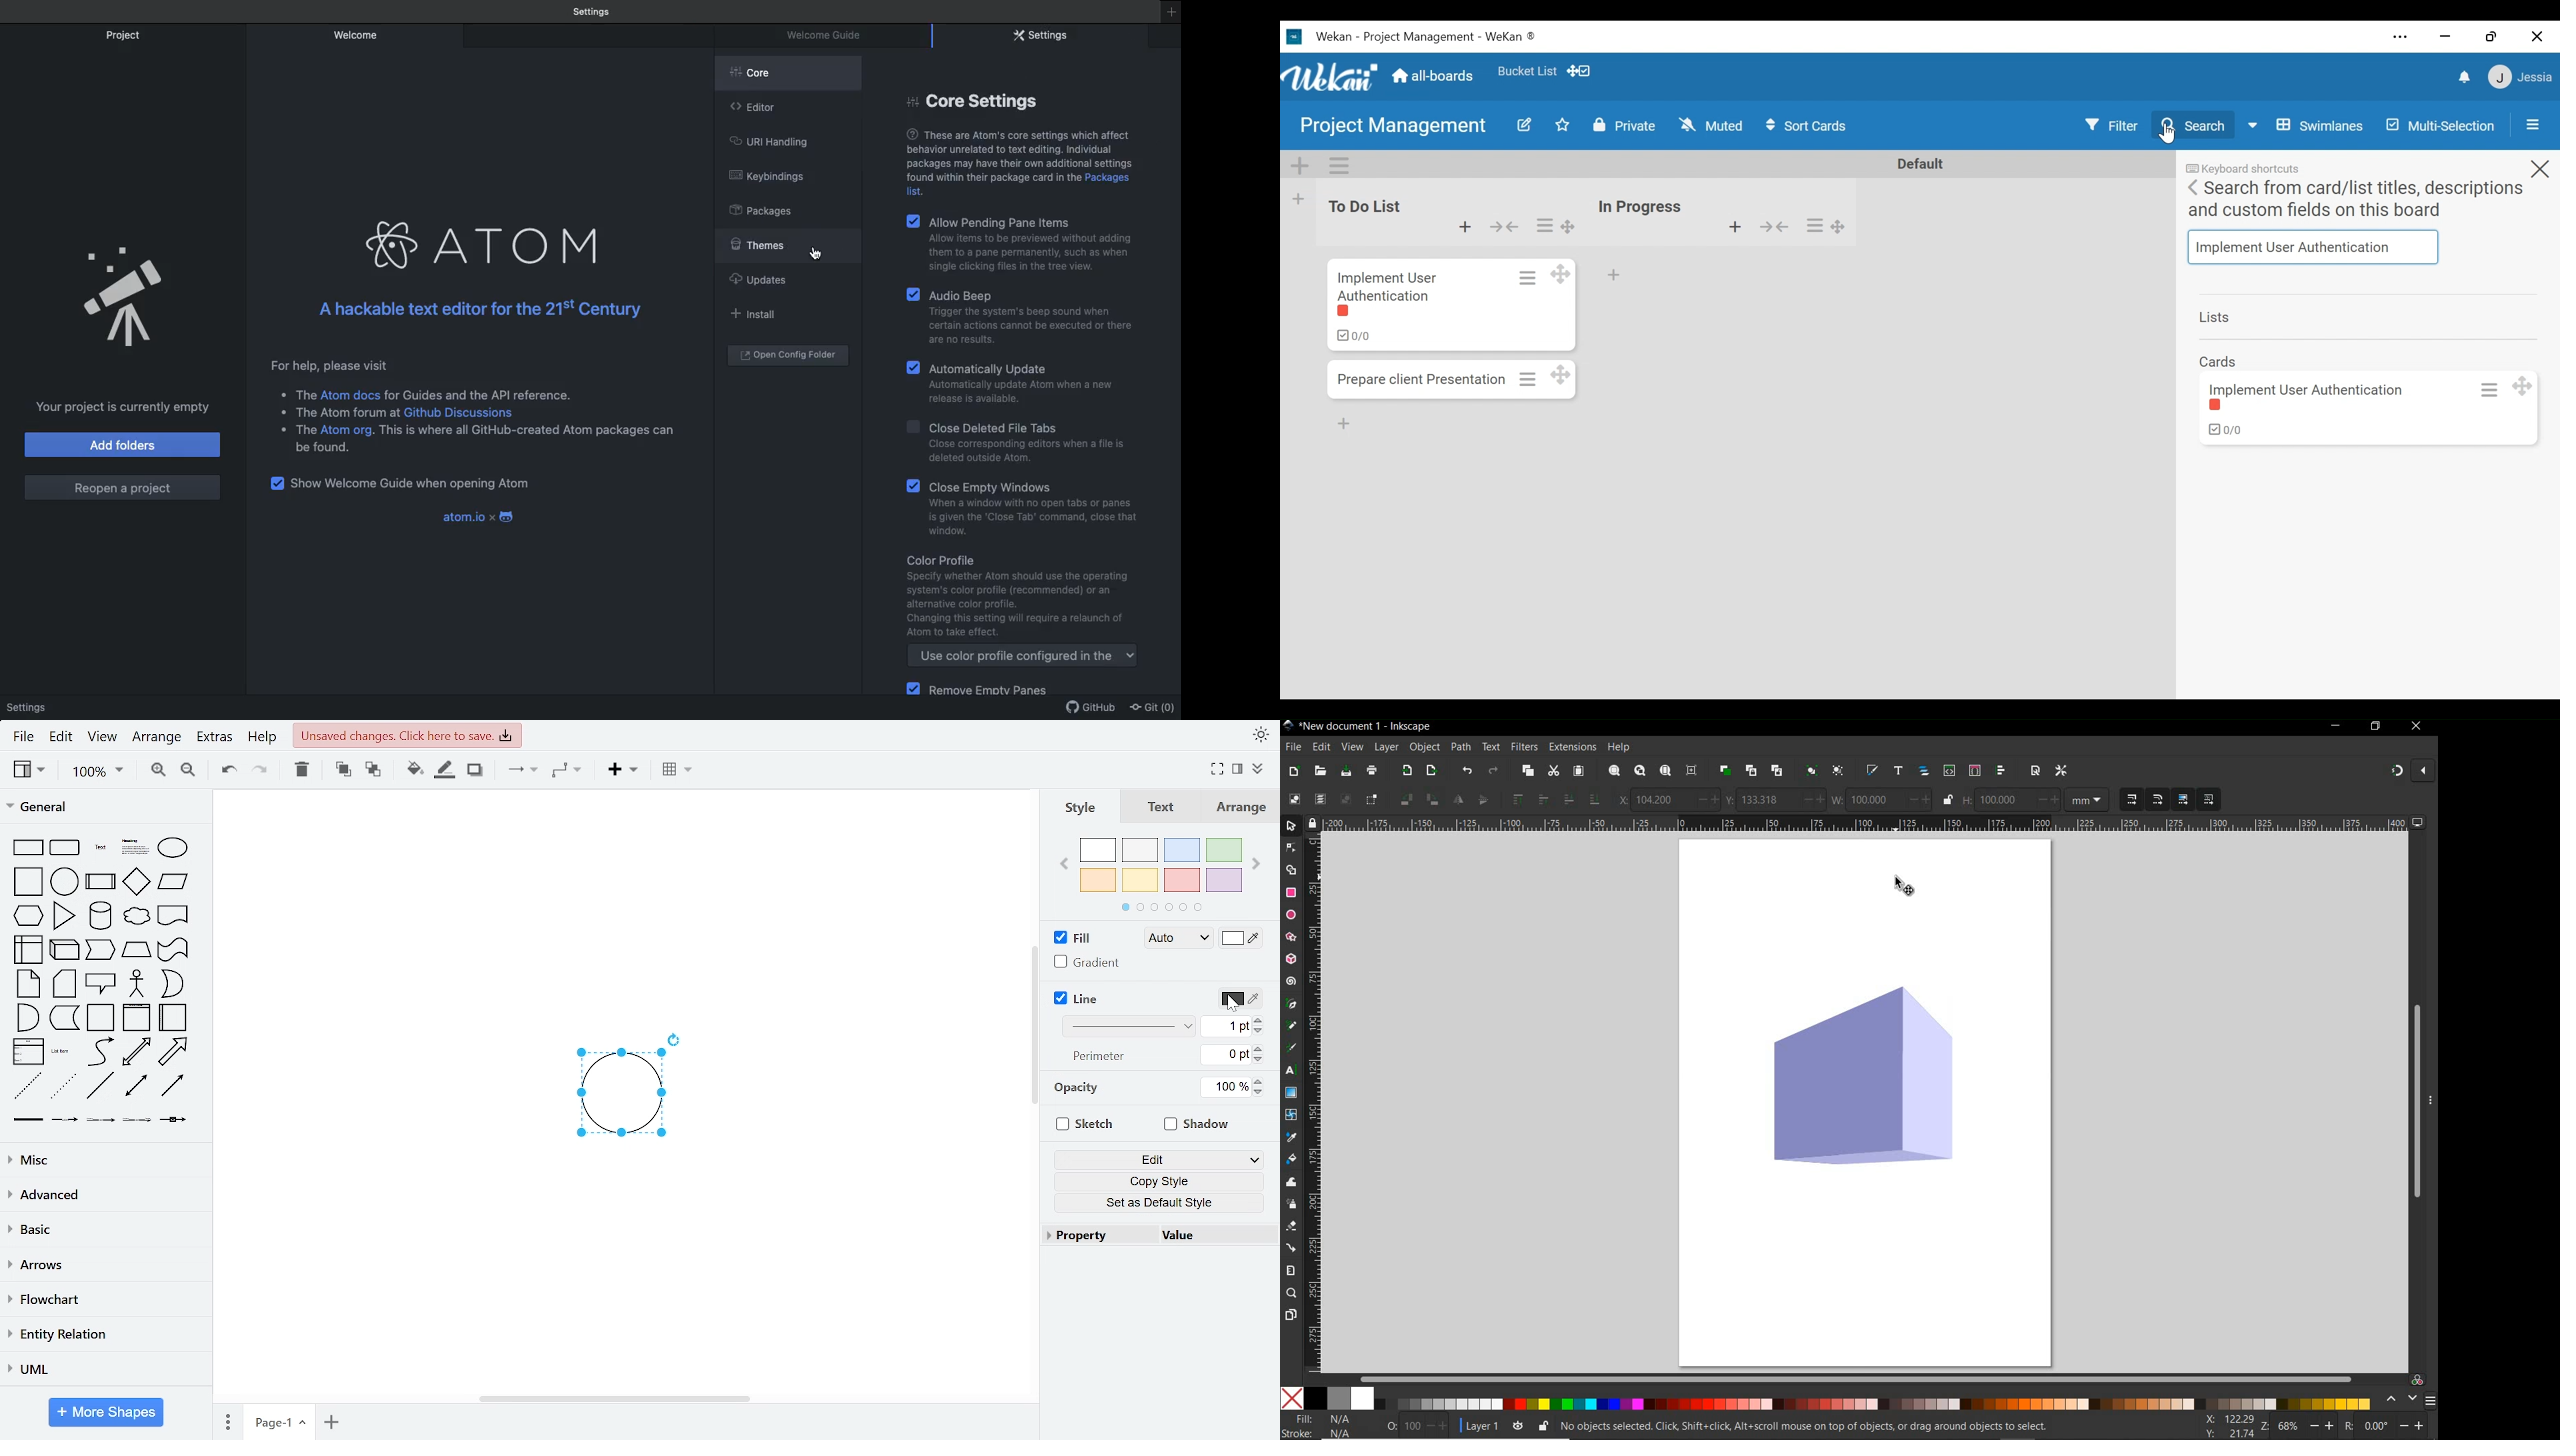  Describe the element at coordinates (27, 1120) in the screenshot. I see `link` at that location.